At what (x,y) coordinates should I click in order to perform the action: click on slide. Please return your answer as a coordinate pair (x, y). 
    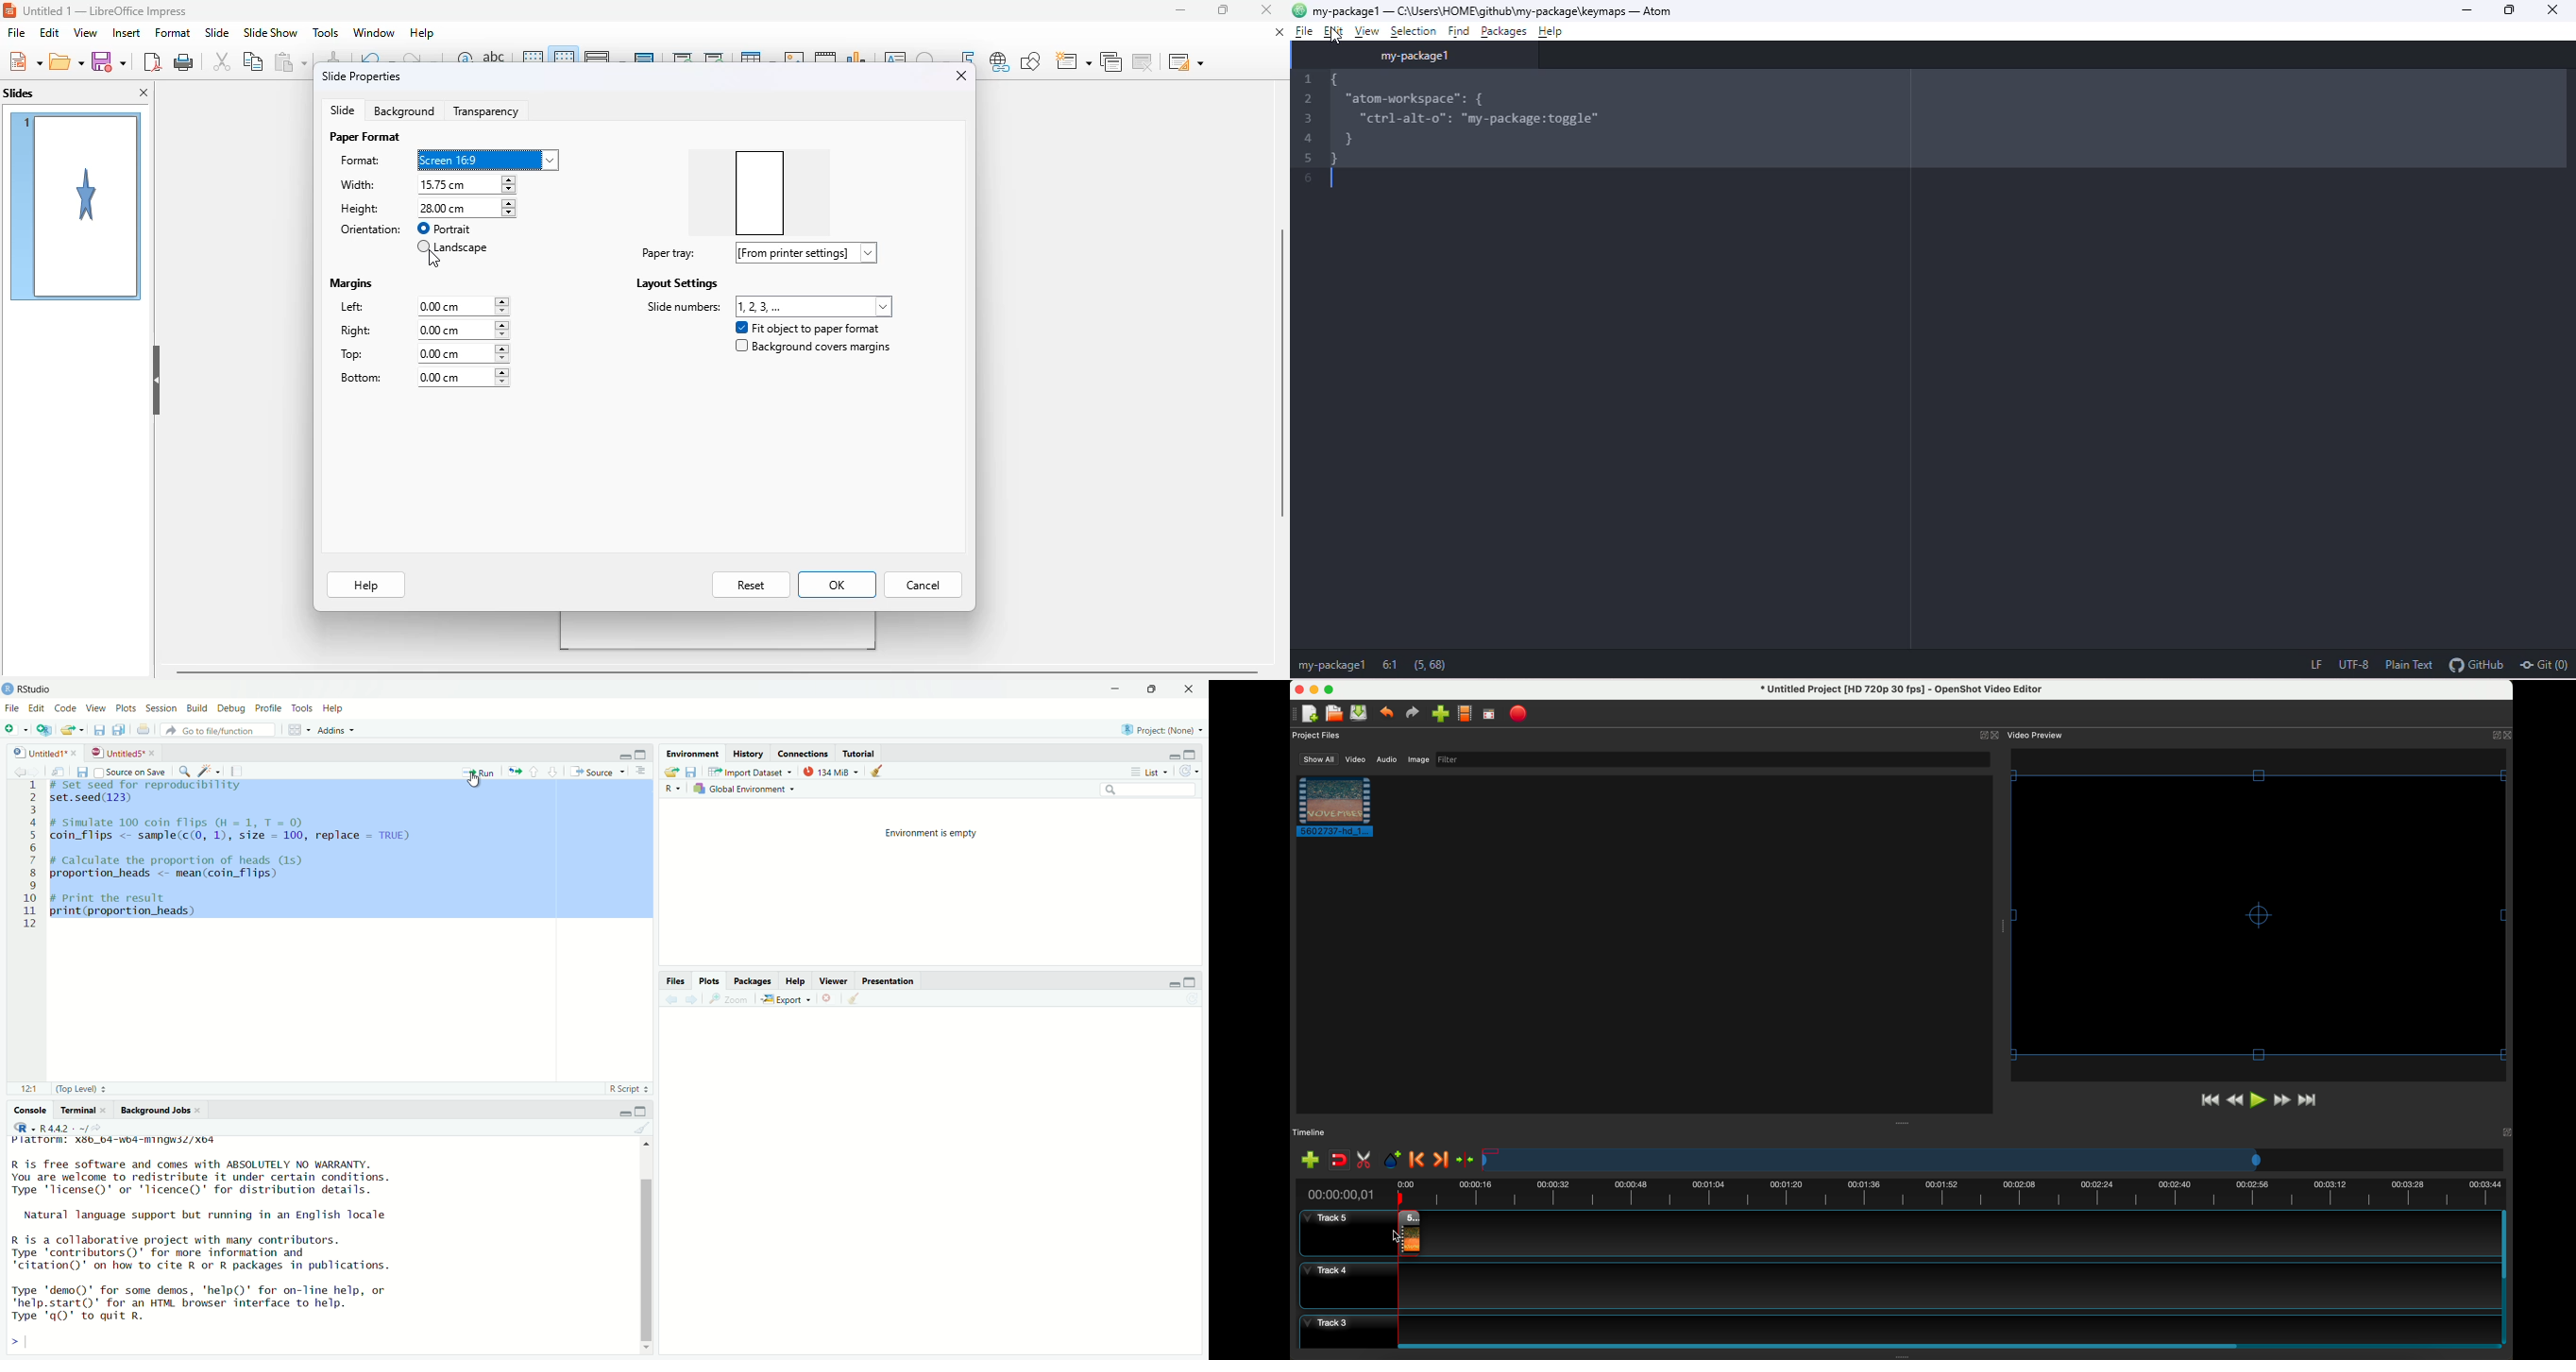
    Looking at the image, I should click on (343, 110).